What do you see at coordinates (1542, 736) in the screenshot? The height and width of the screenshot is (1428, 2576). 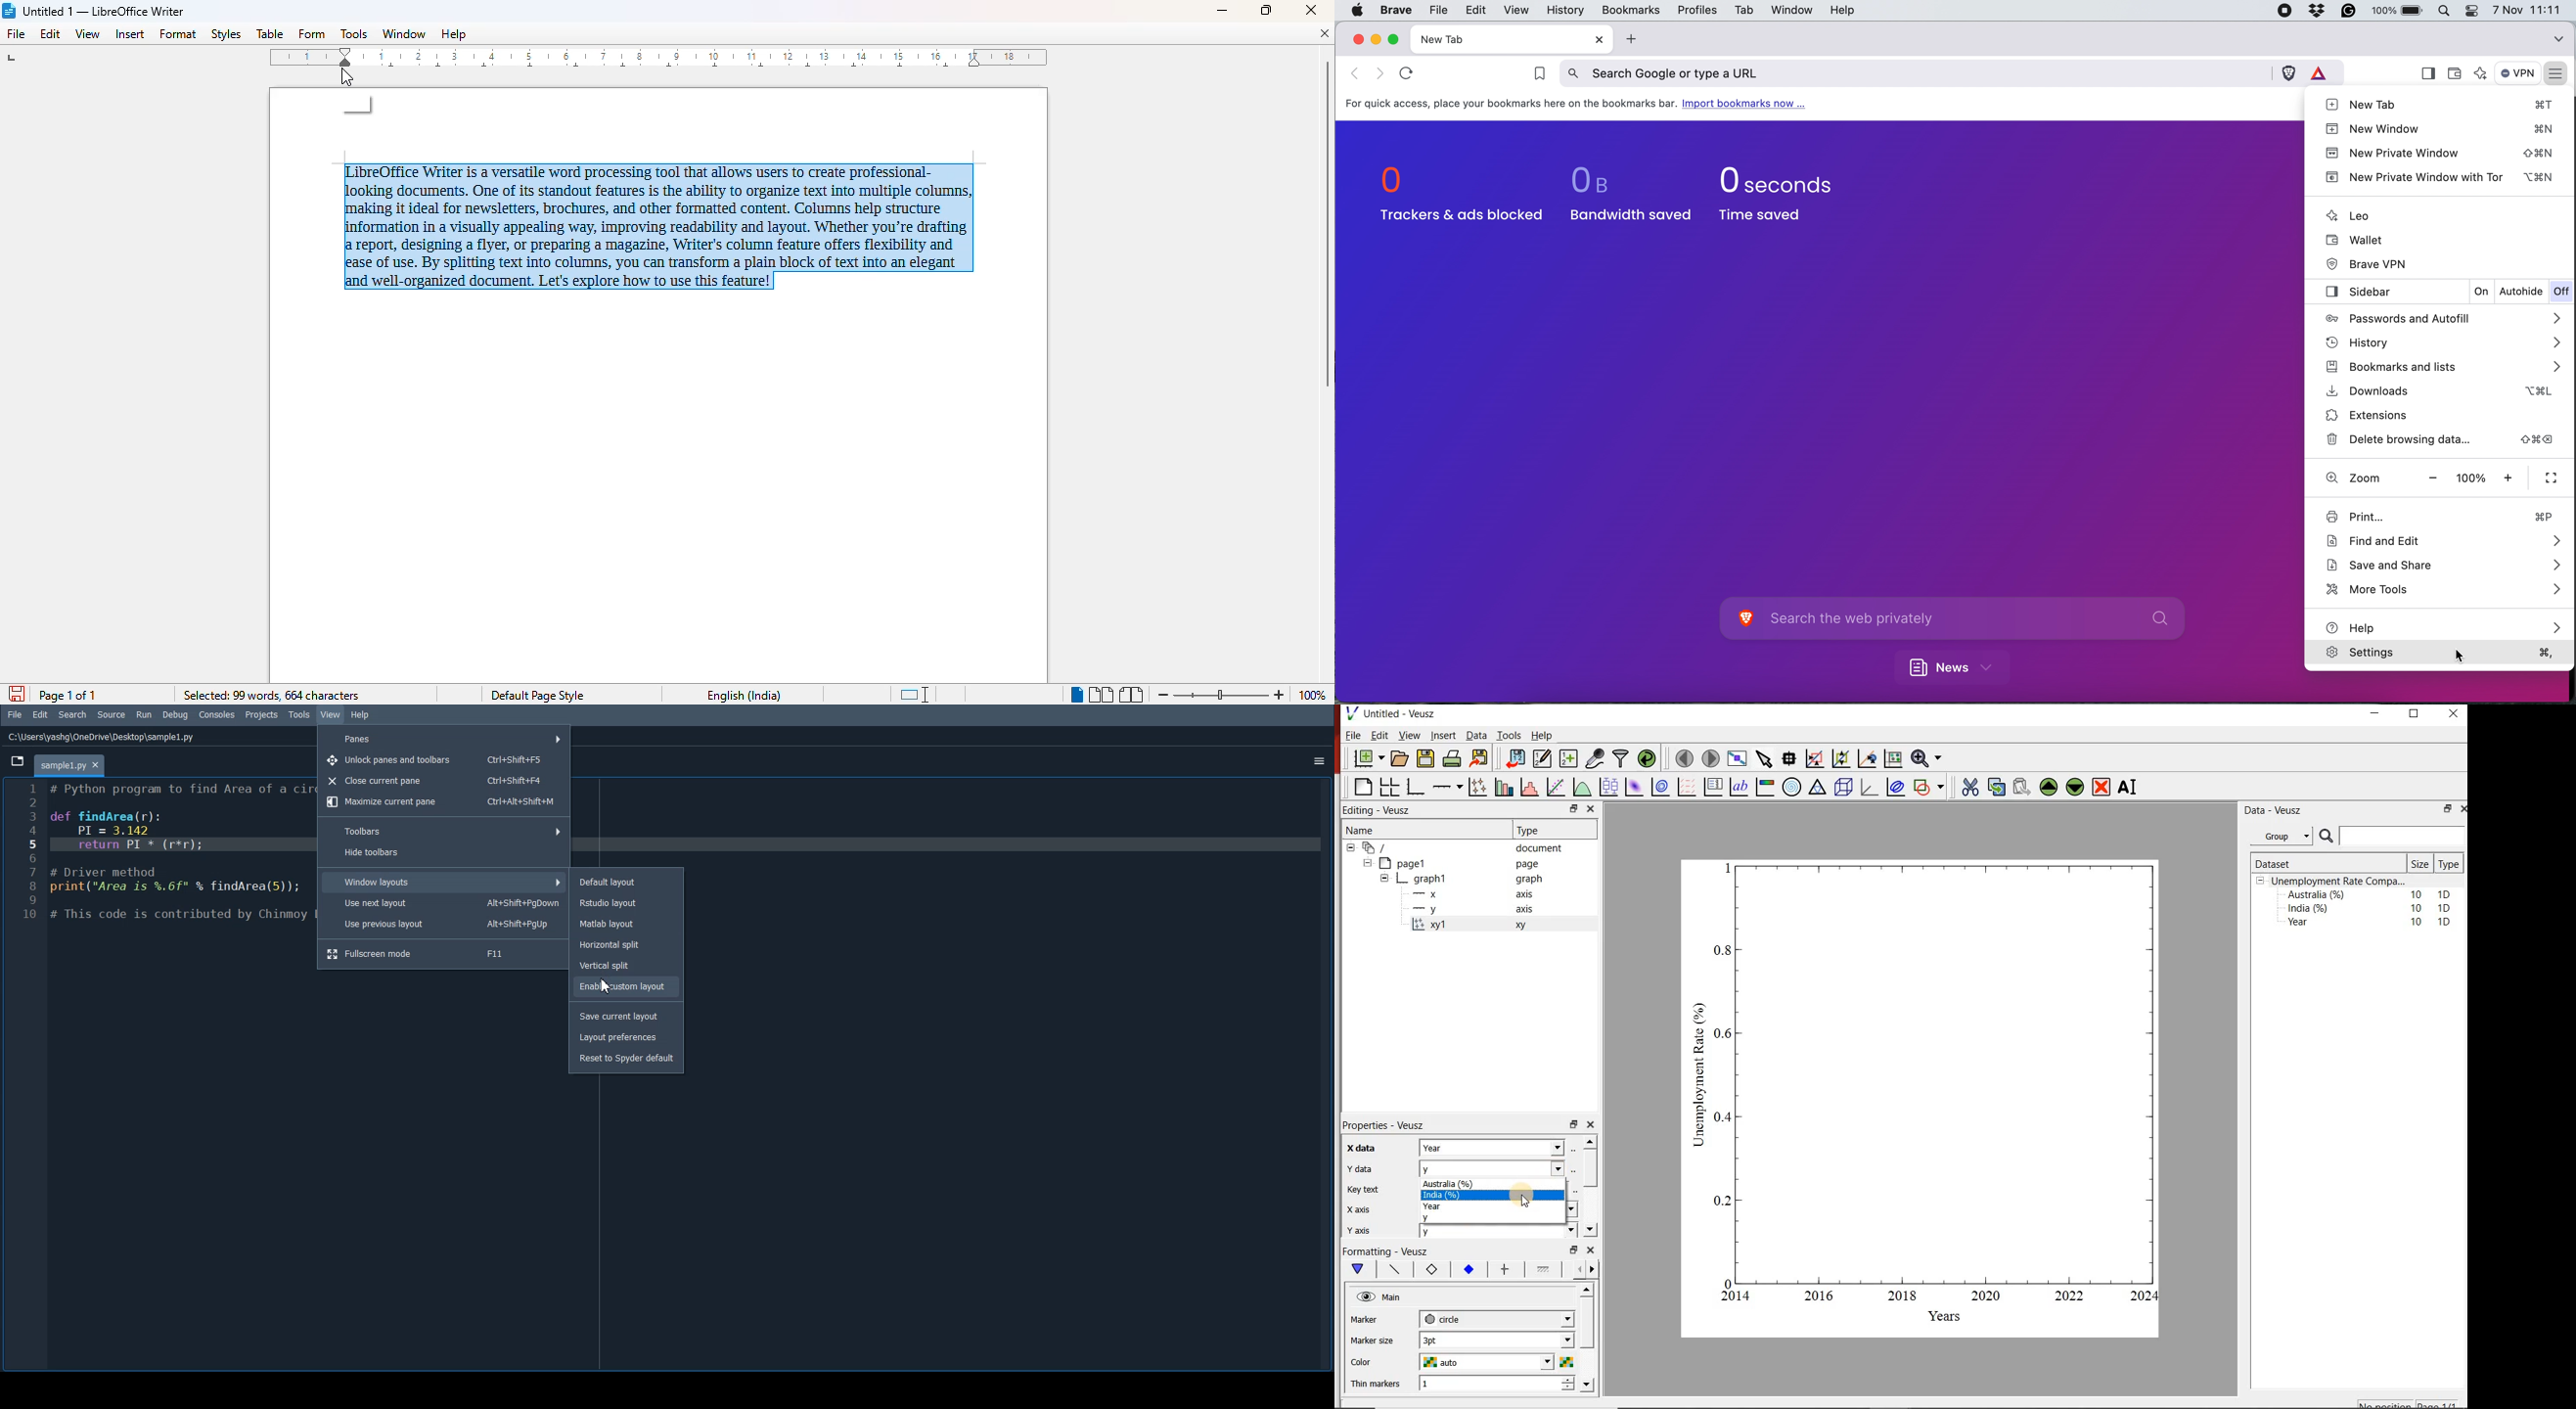 I see `Help` at bounding box center [1542, 736].